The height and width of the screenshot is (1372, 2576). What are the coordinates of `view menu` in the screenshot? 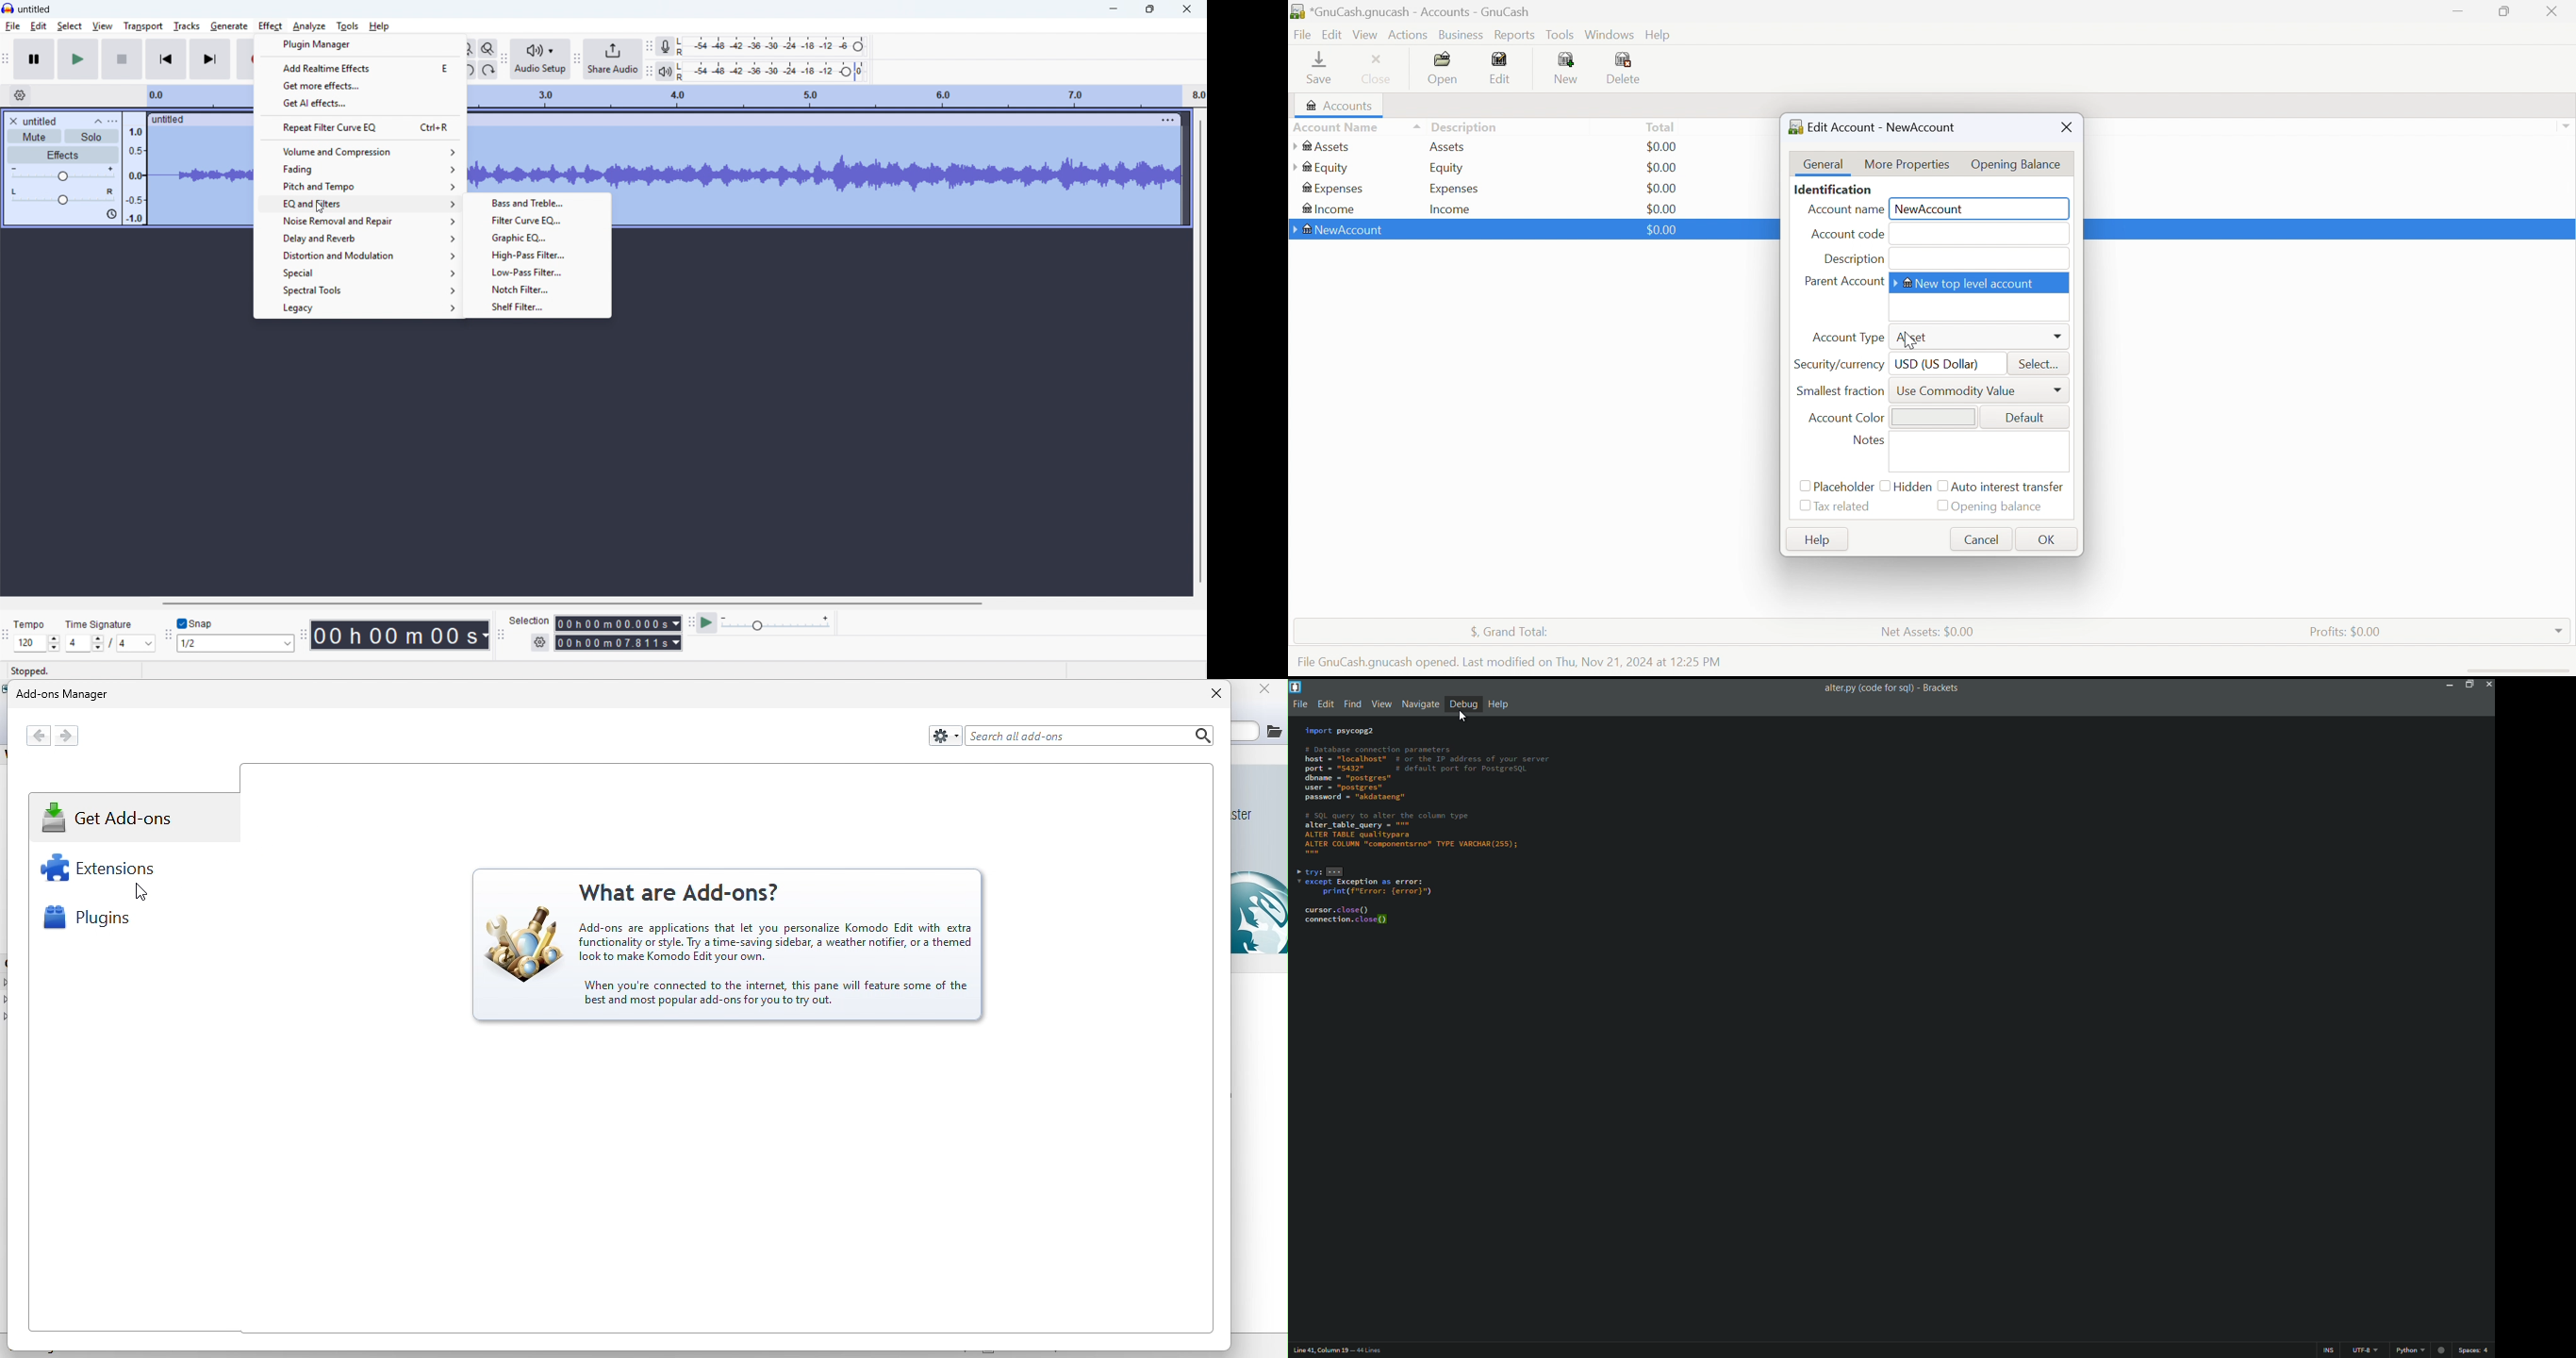 It's located at (1380, 704).